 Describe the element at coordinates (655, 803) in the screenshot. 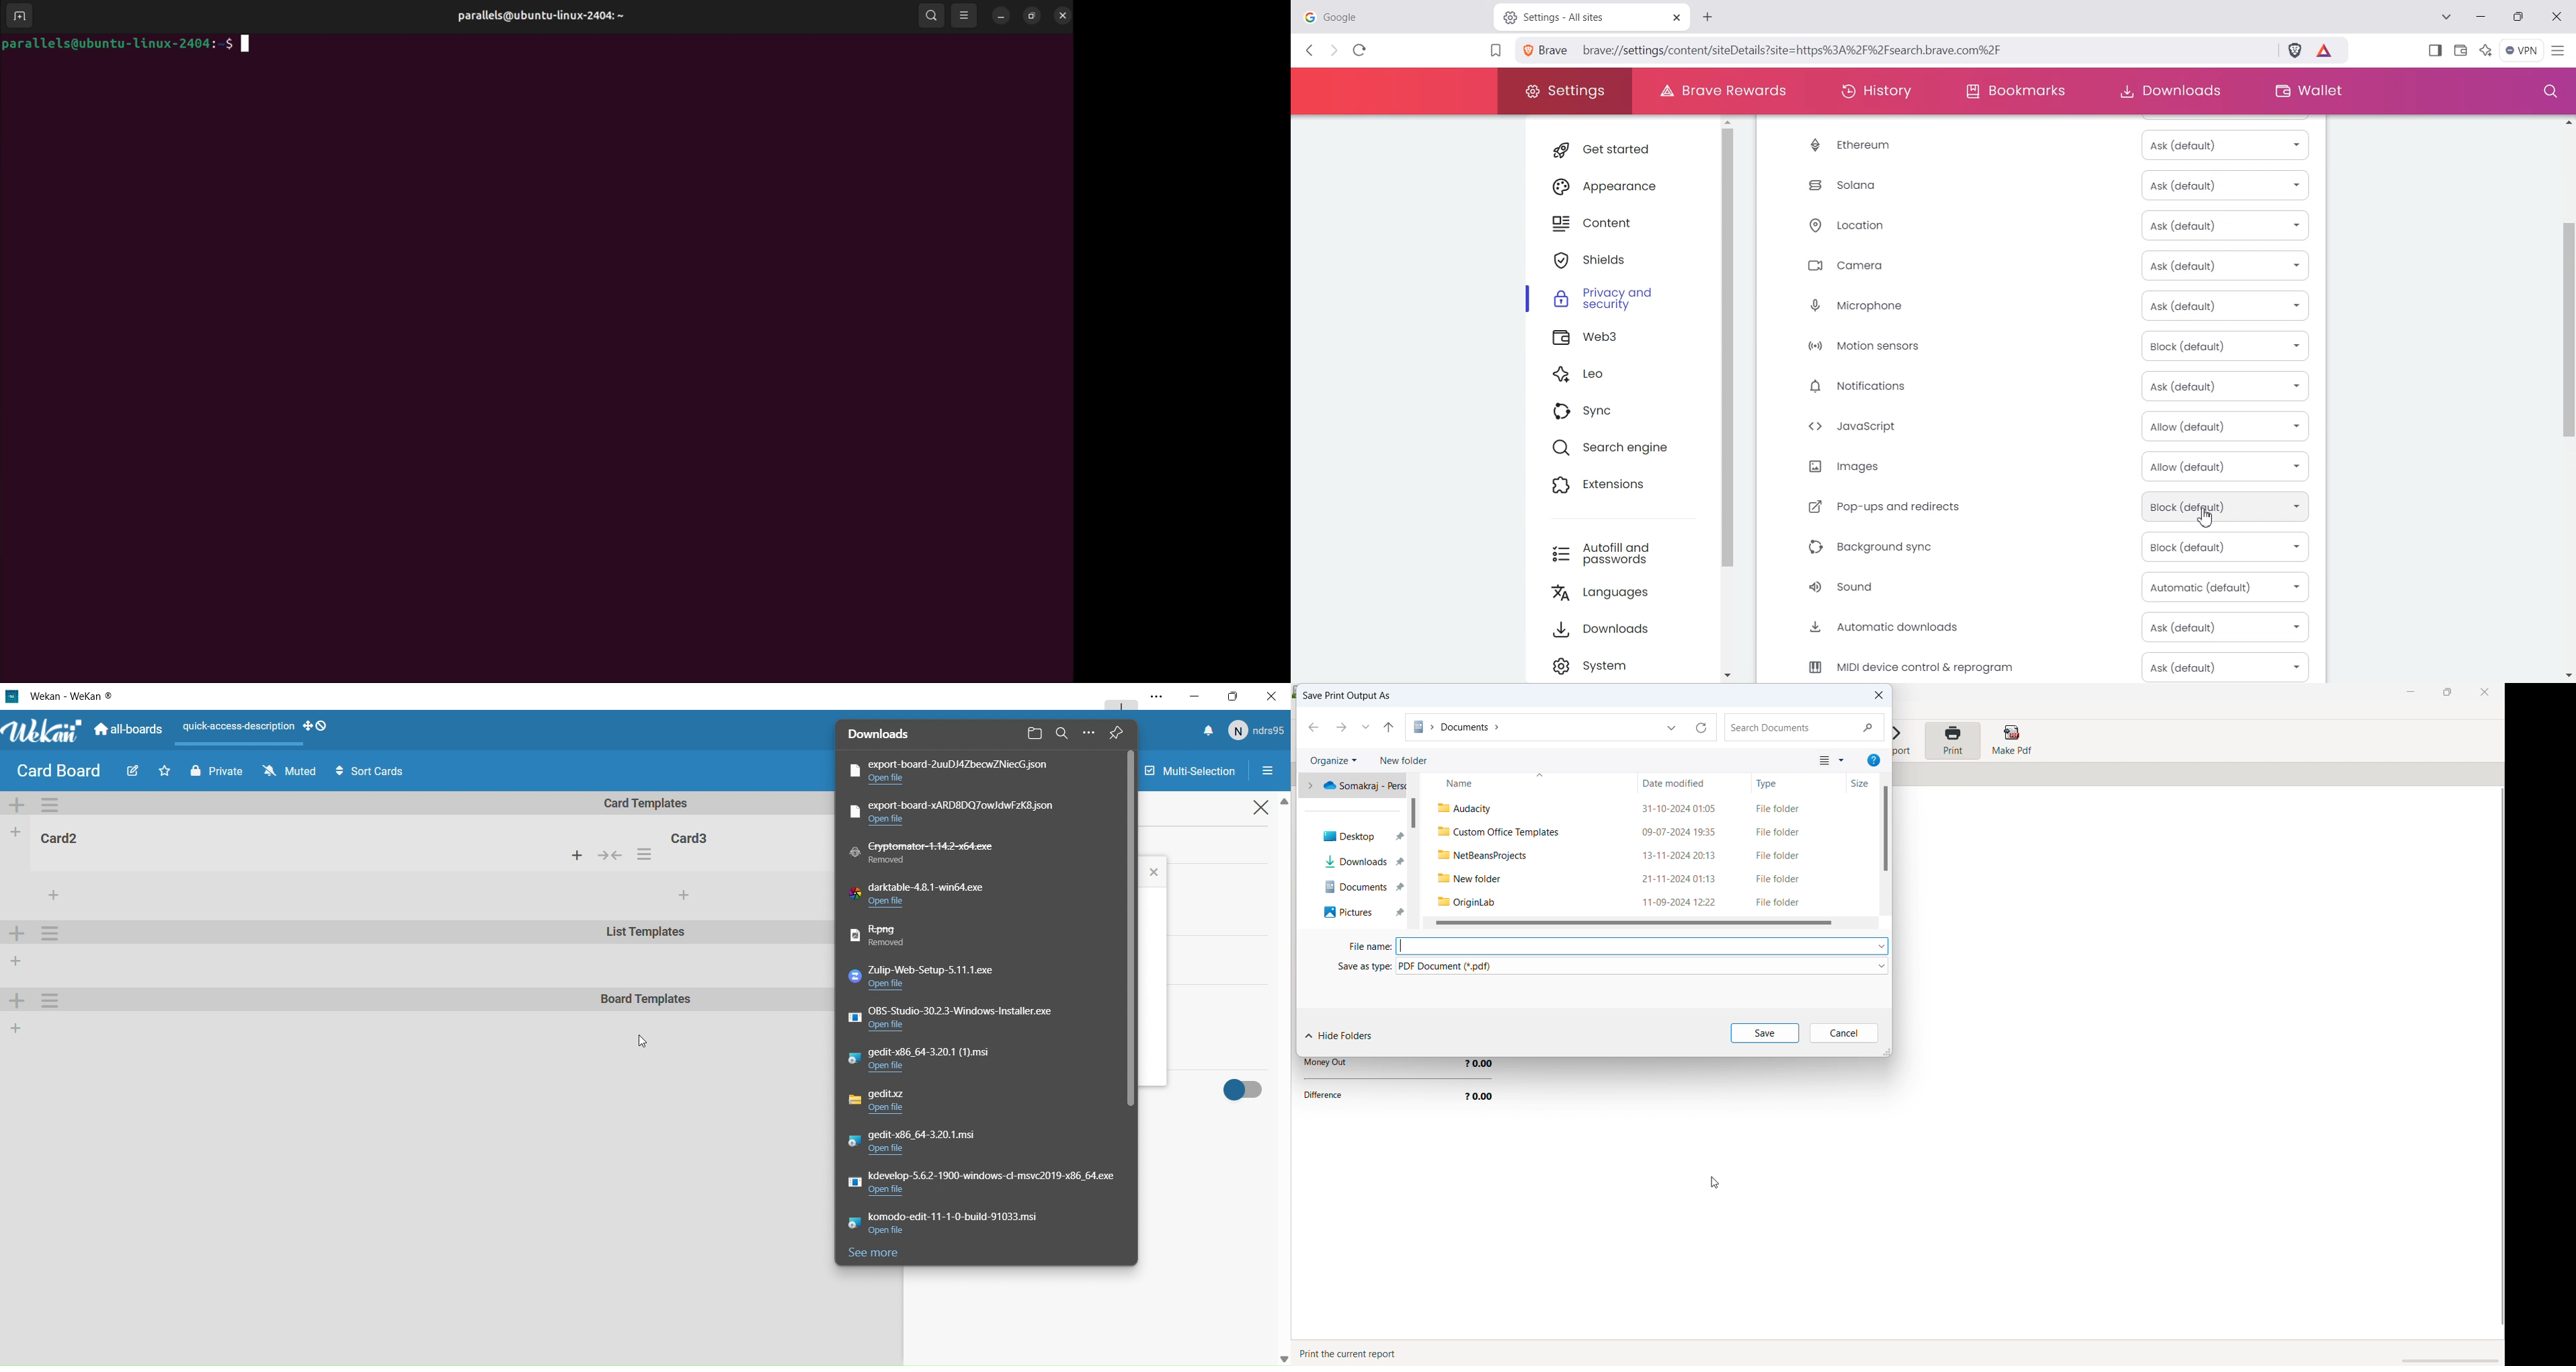

I see `Card Templates` at that location.